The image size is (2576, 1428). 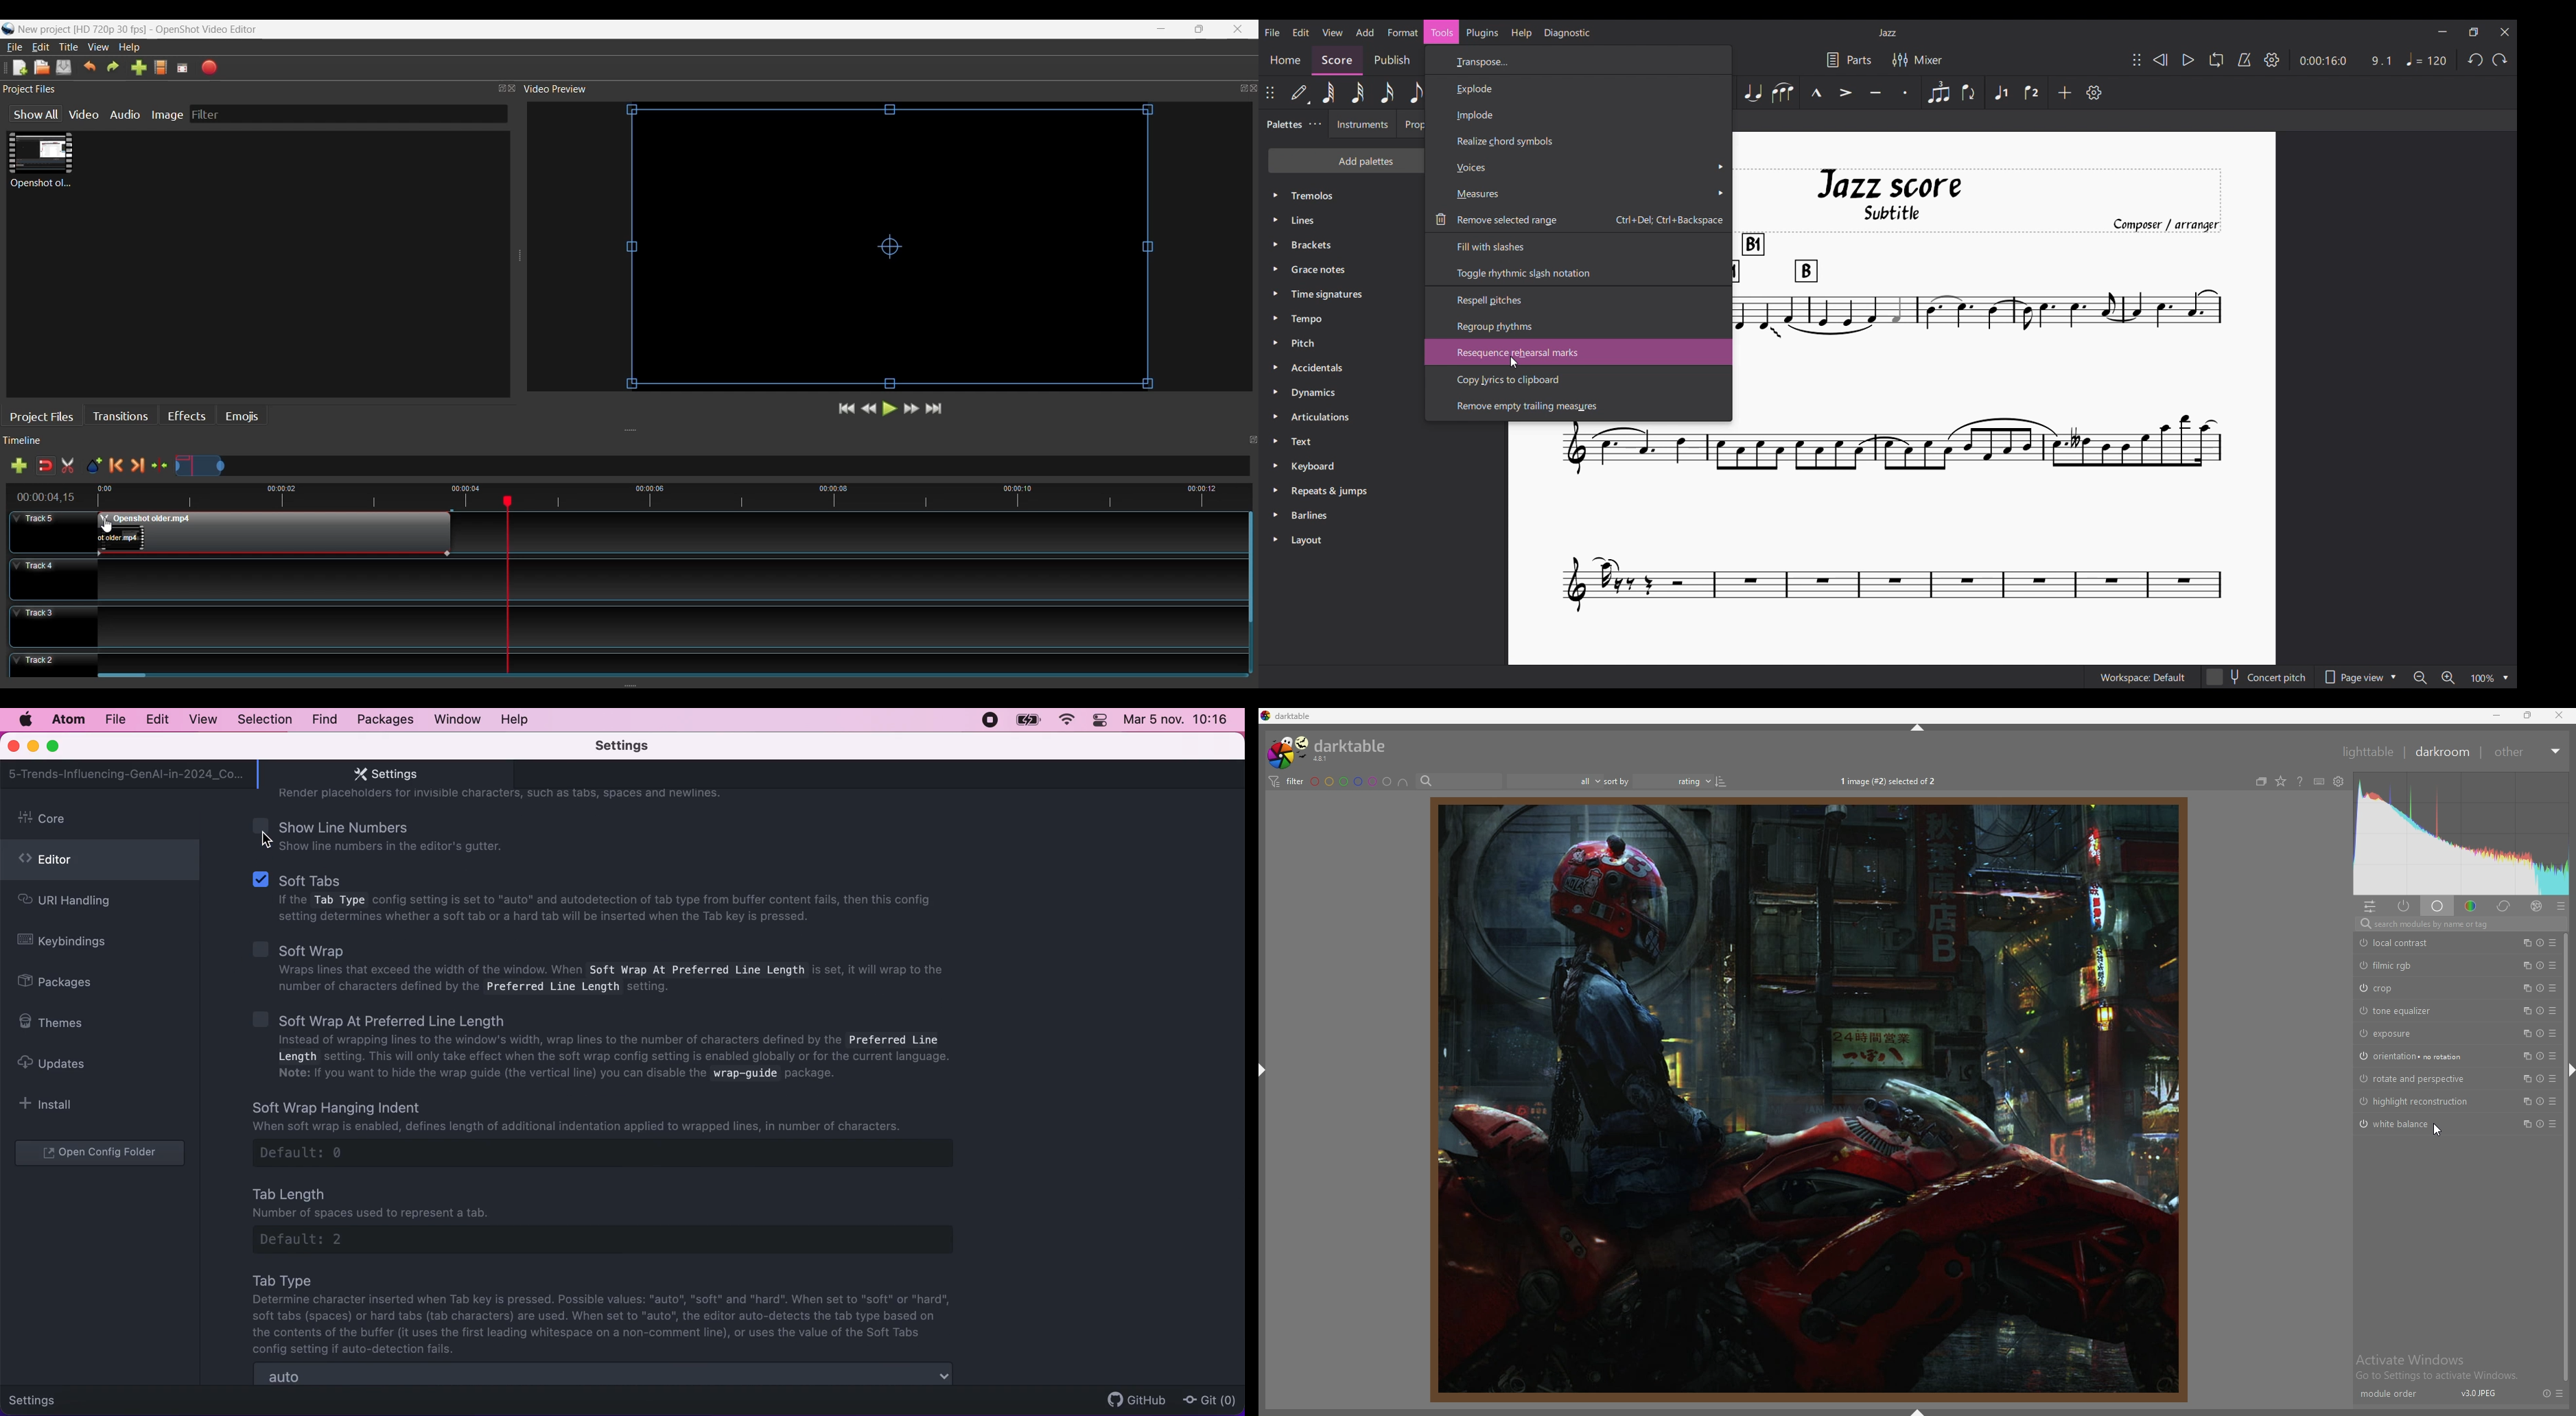 What do you see at coordinates (2523, 1034) in the screenshot?
I see `multiple instances action` at bounding box center [2523, 1034].